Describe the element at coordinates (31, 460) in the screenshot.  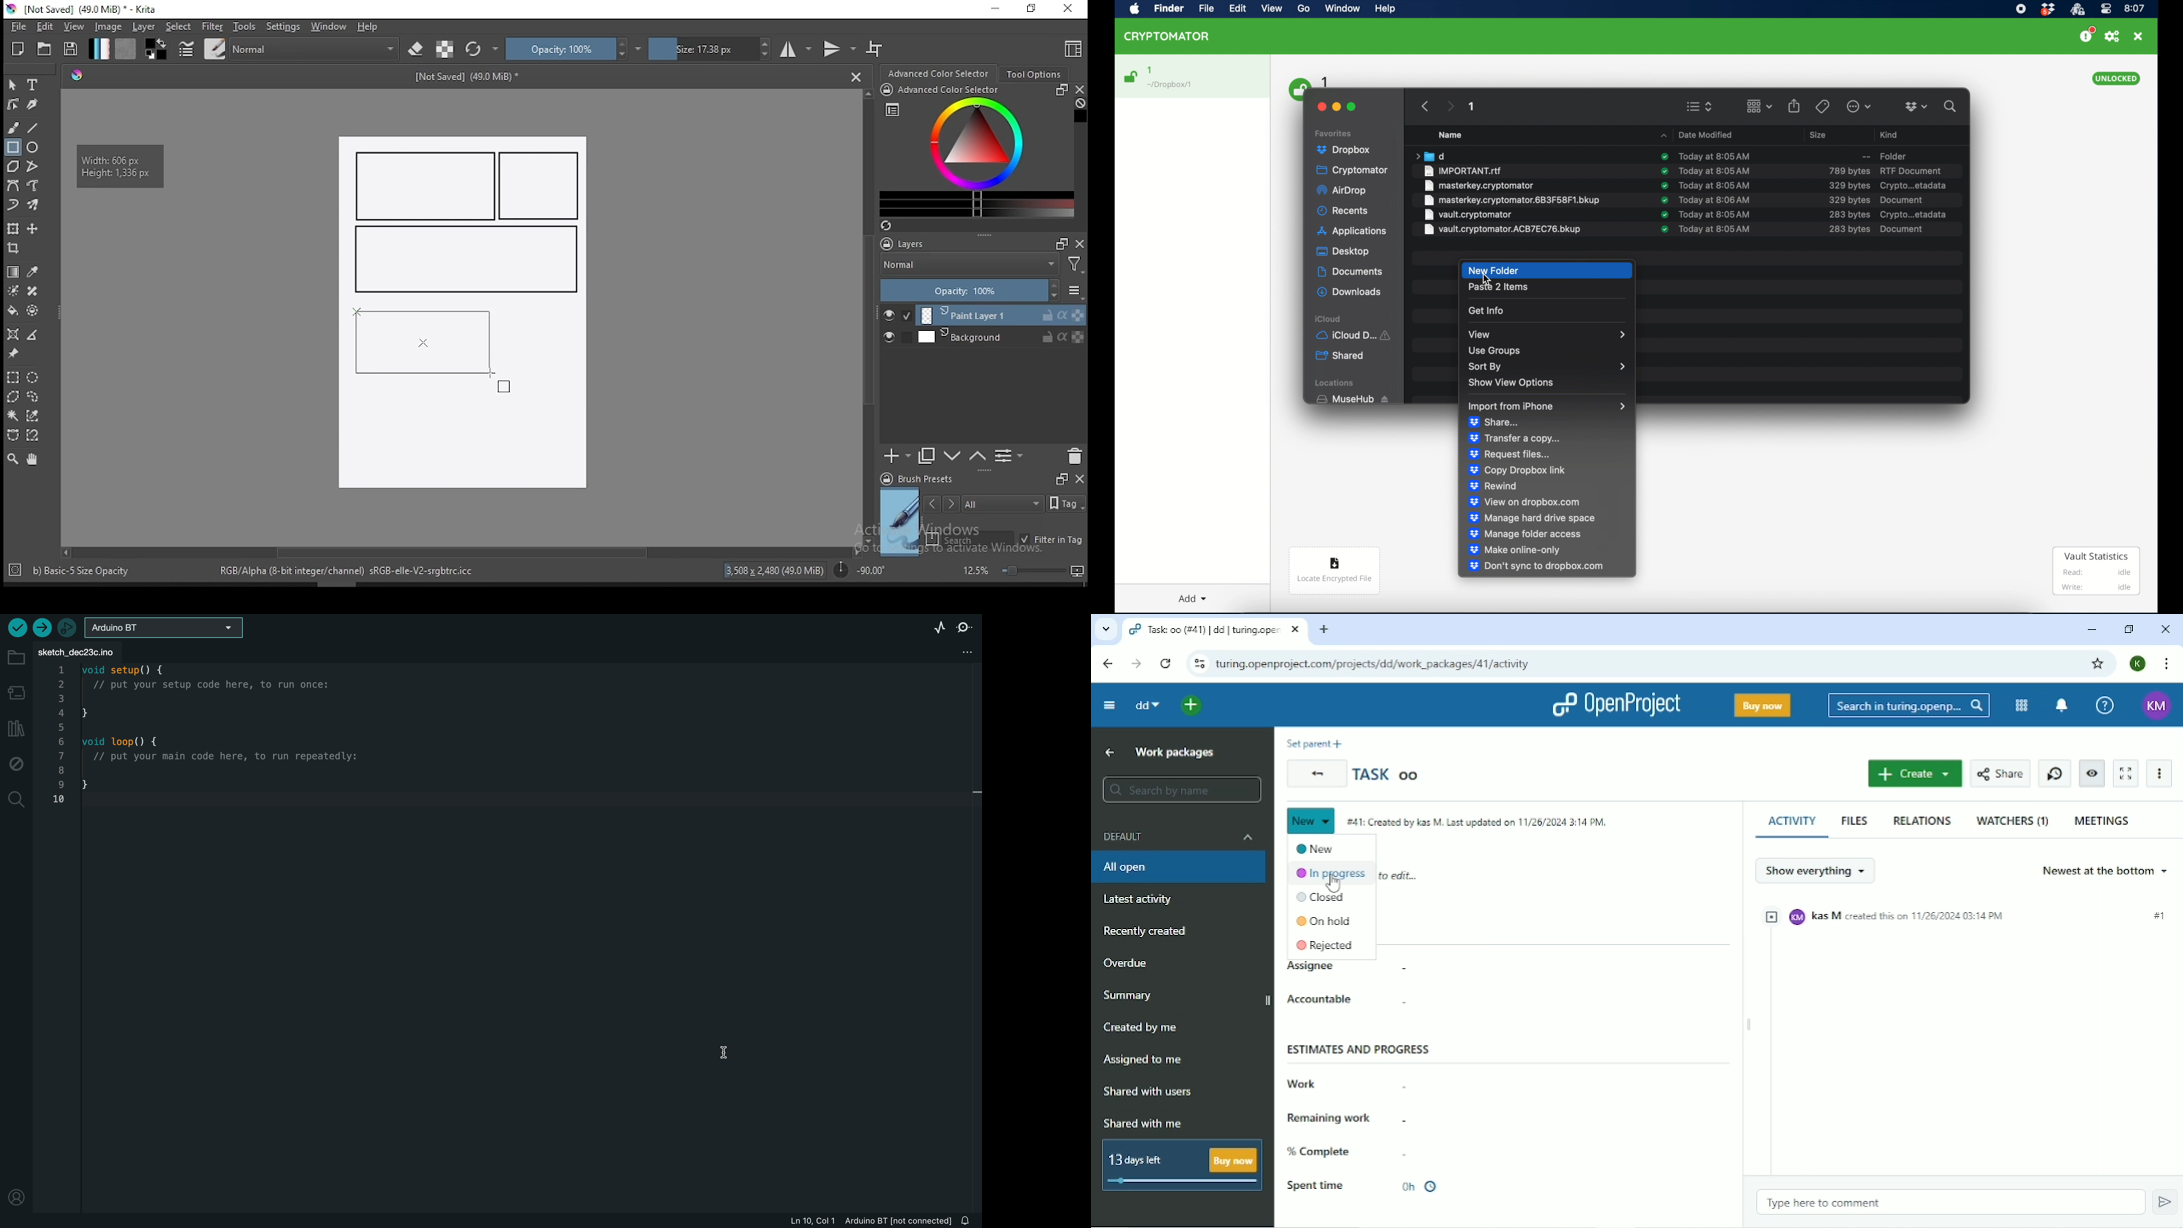
I see `pan tool` at that location.